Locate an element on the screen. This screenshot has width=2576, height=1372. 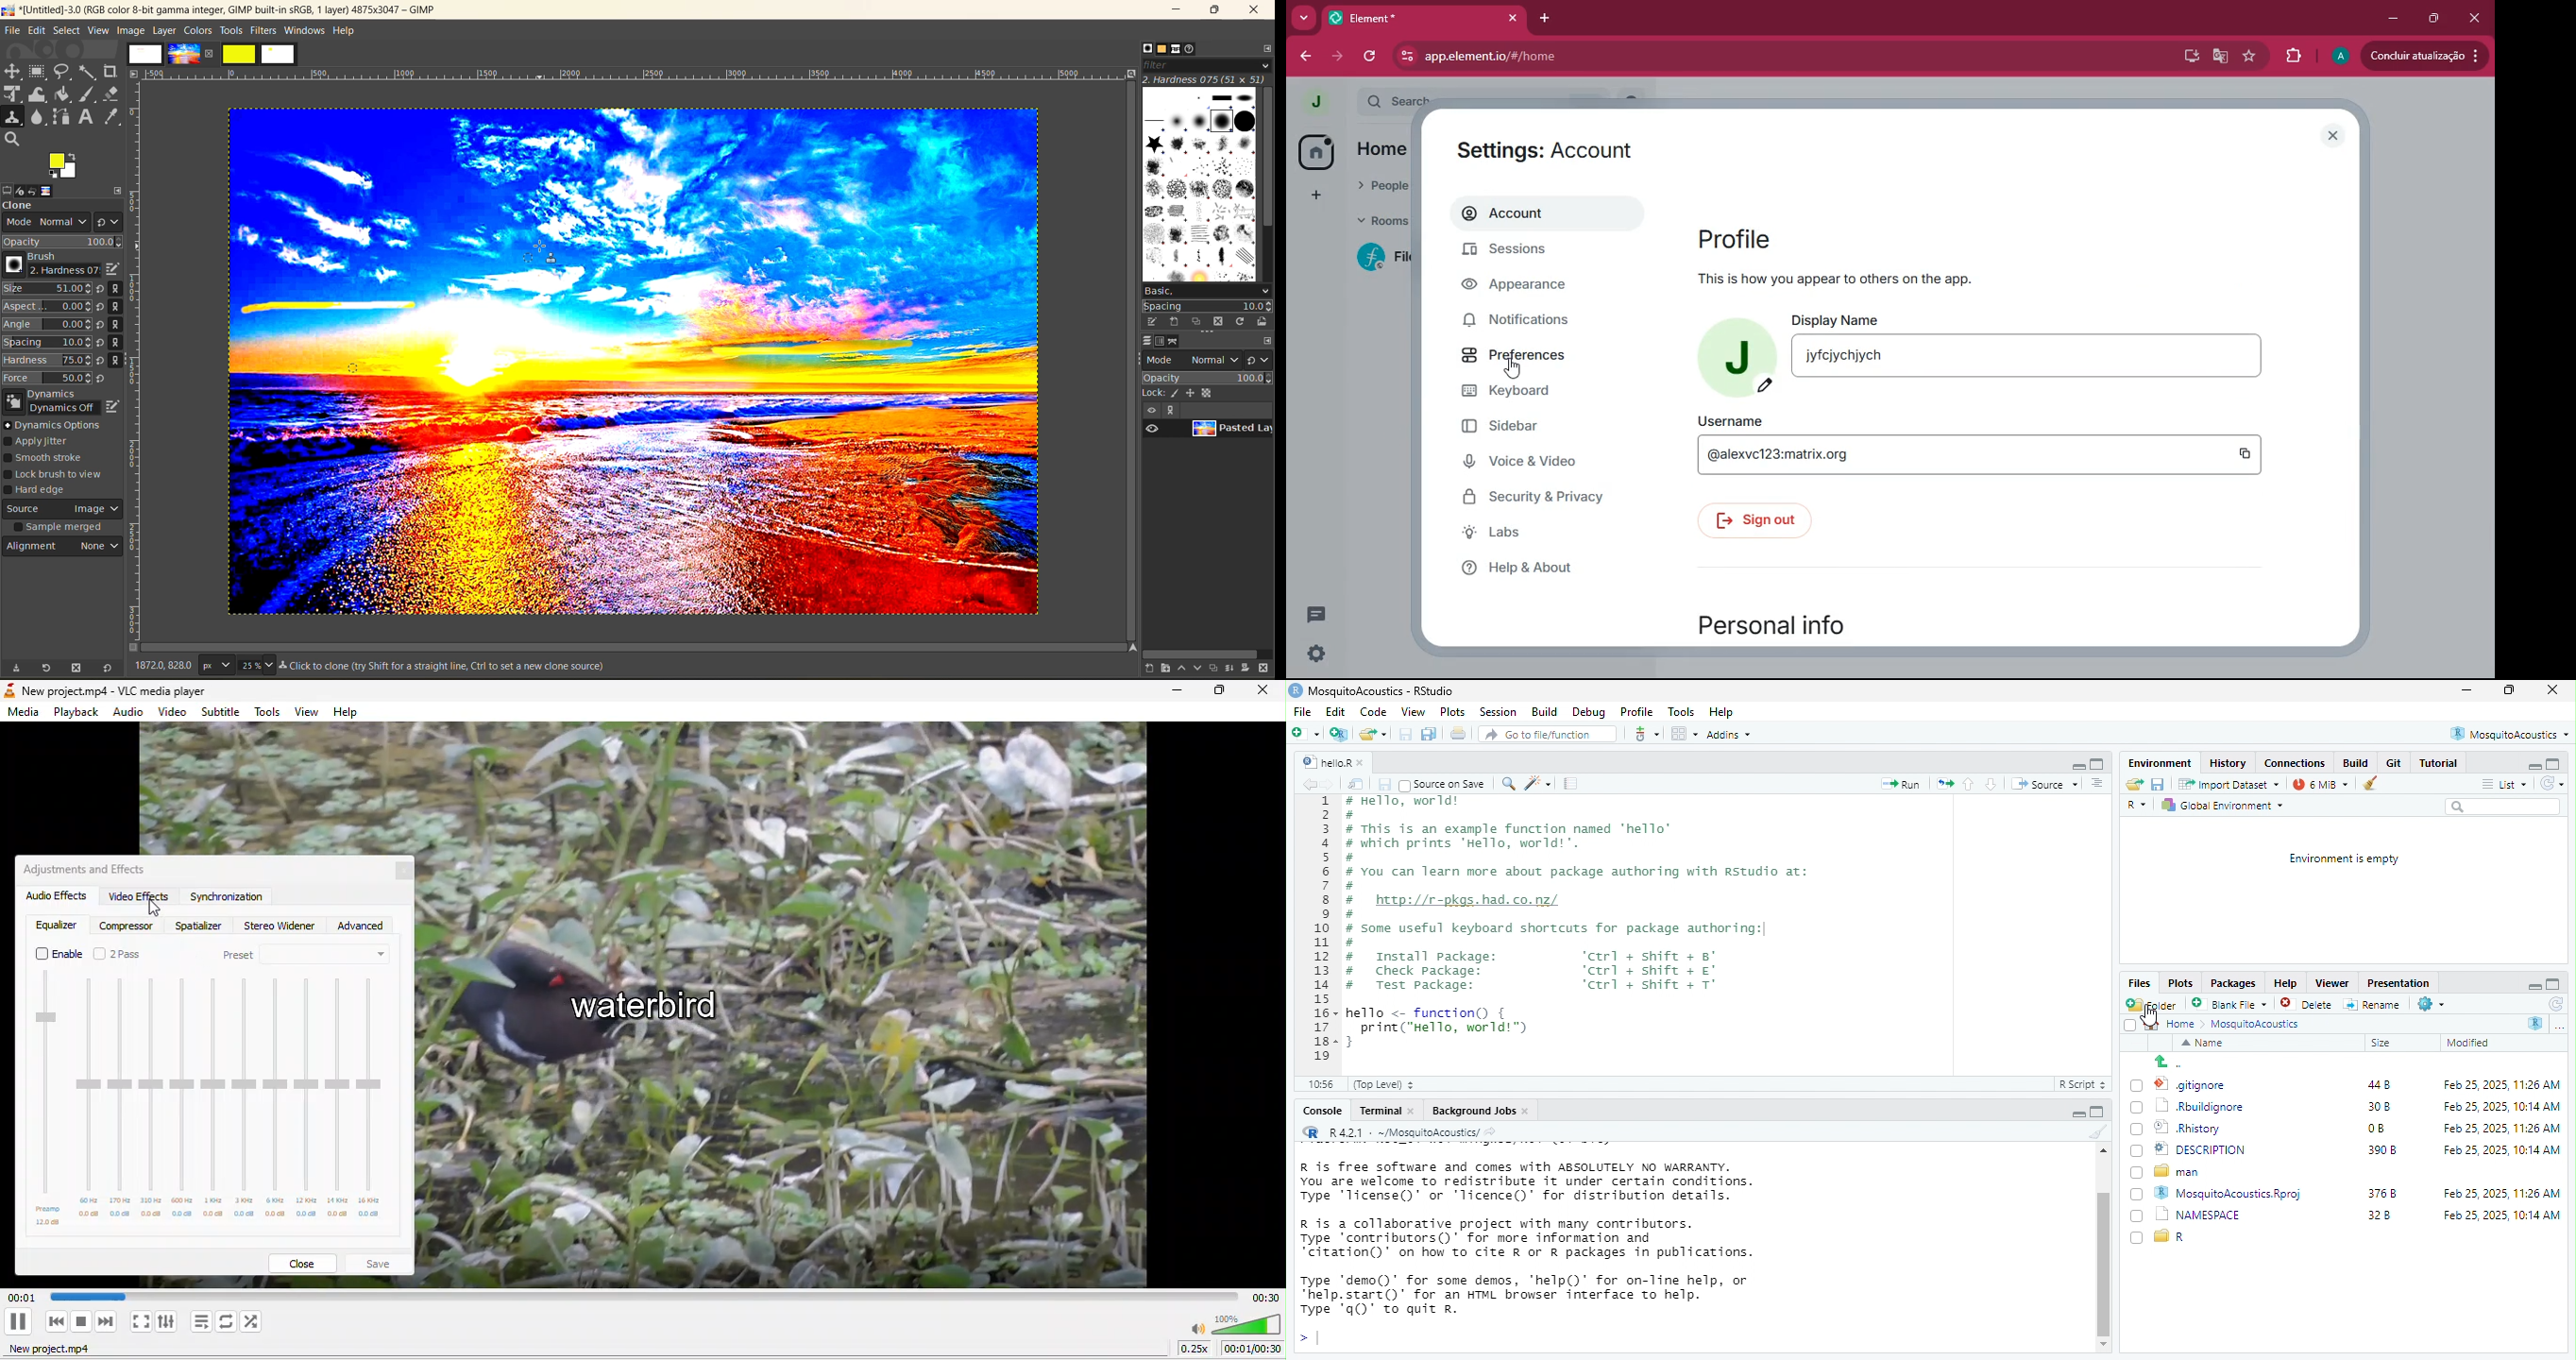
save current document is located at coordinates (1385, 784).